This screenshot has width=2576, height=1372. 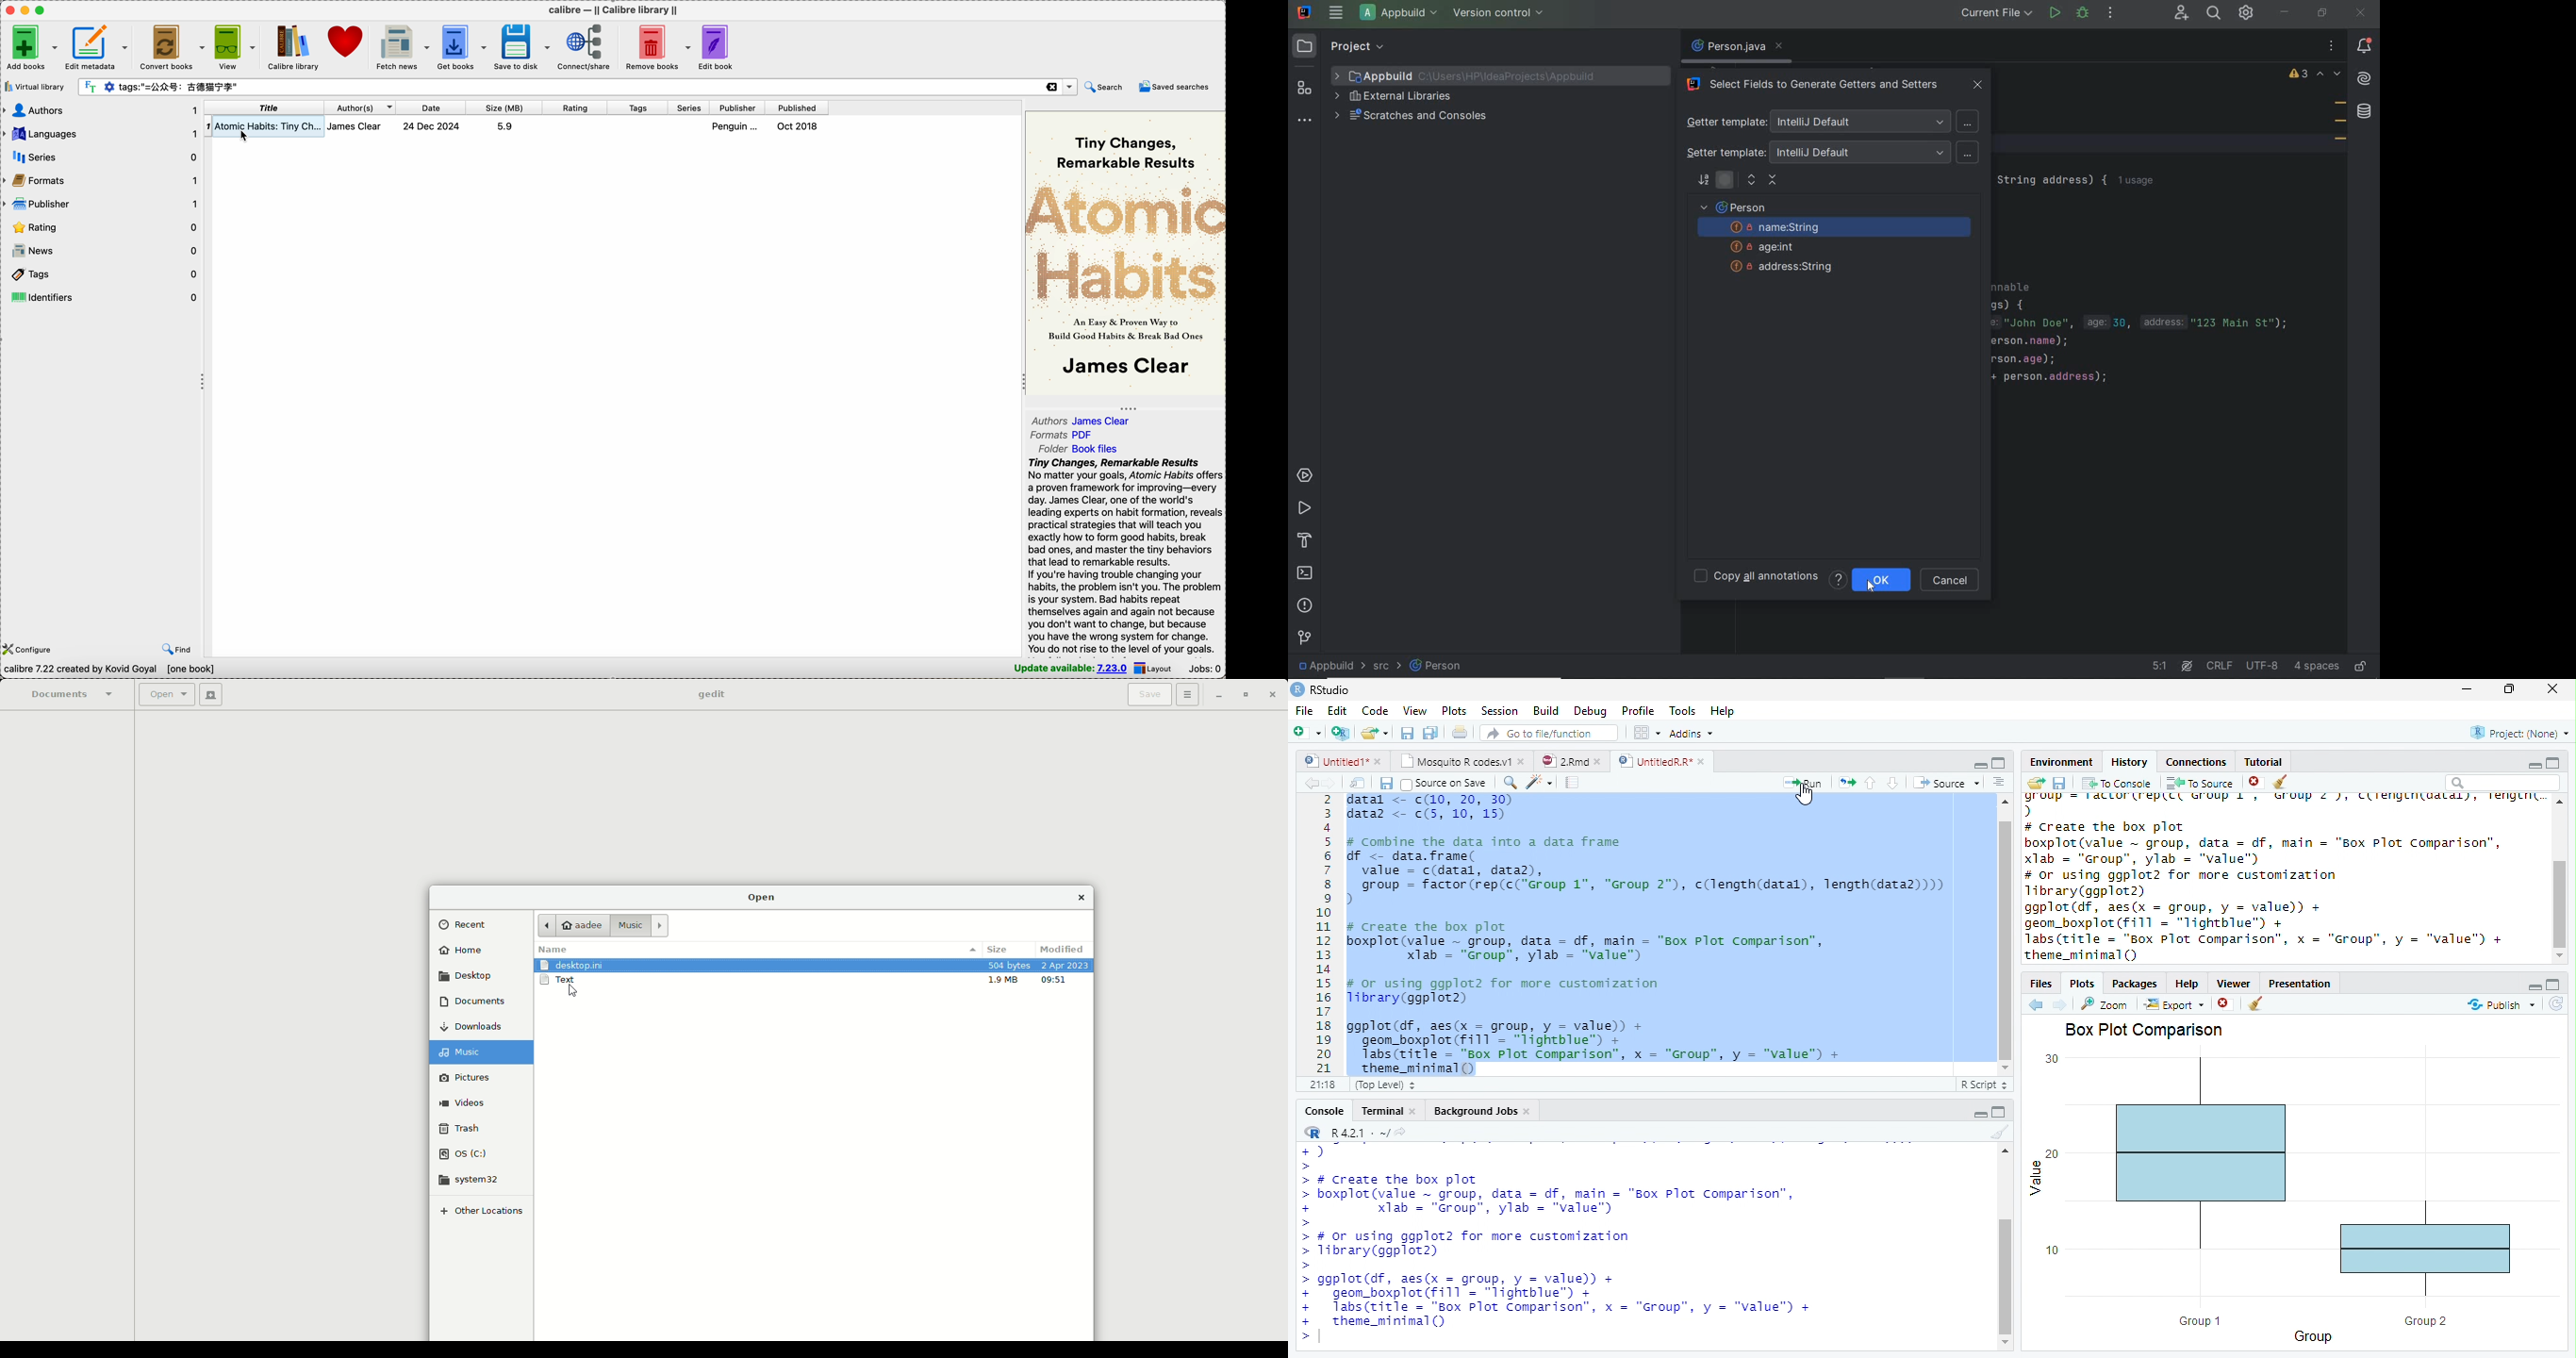 What do you see at coordinates (1690, 733) in the screenshot?
I see `Addins` at bounding box center [1690, 733].